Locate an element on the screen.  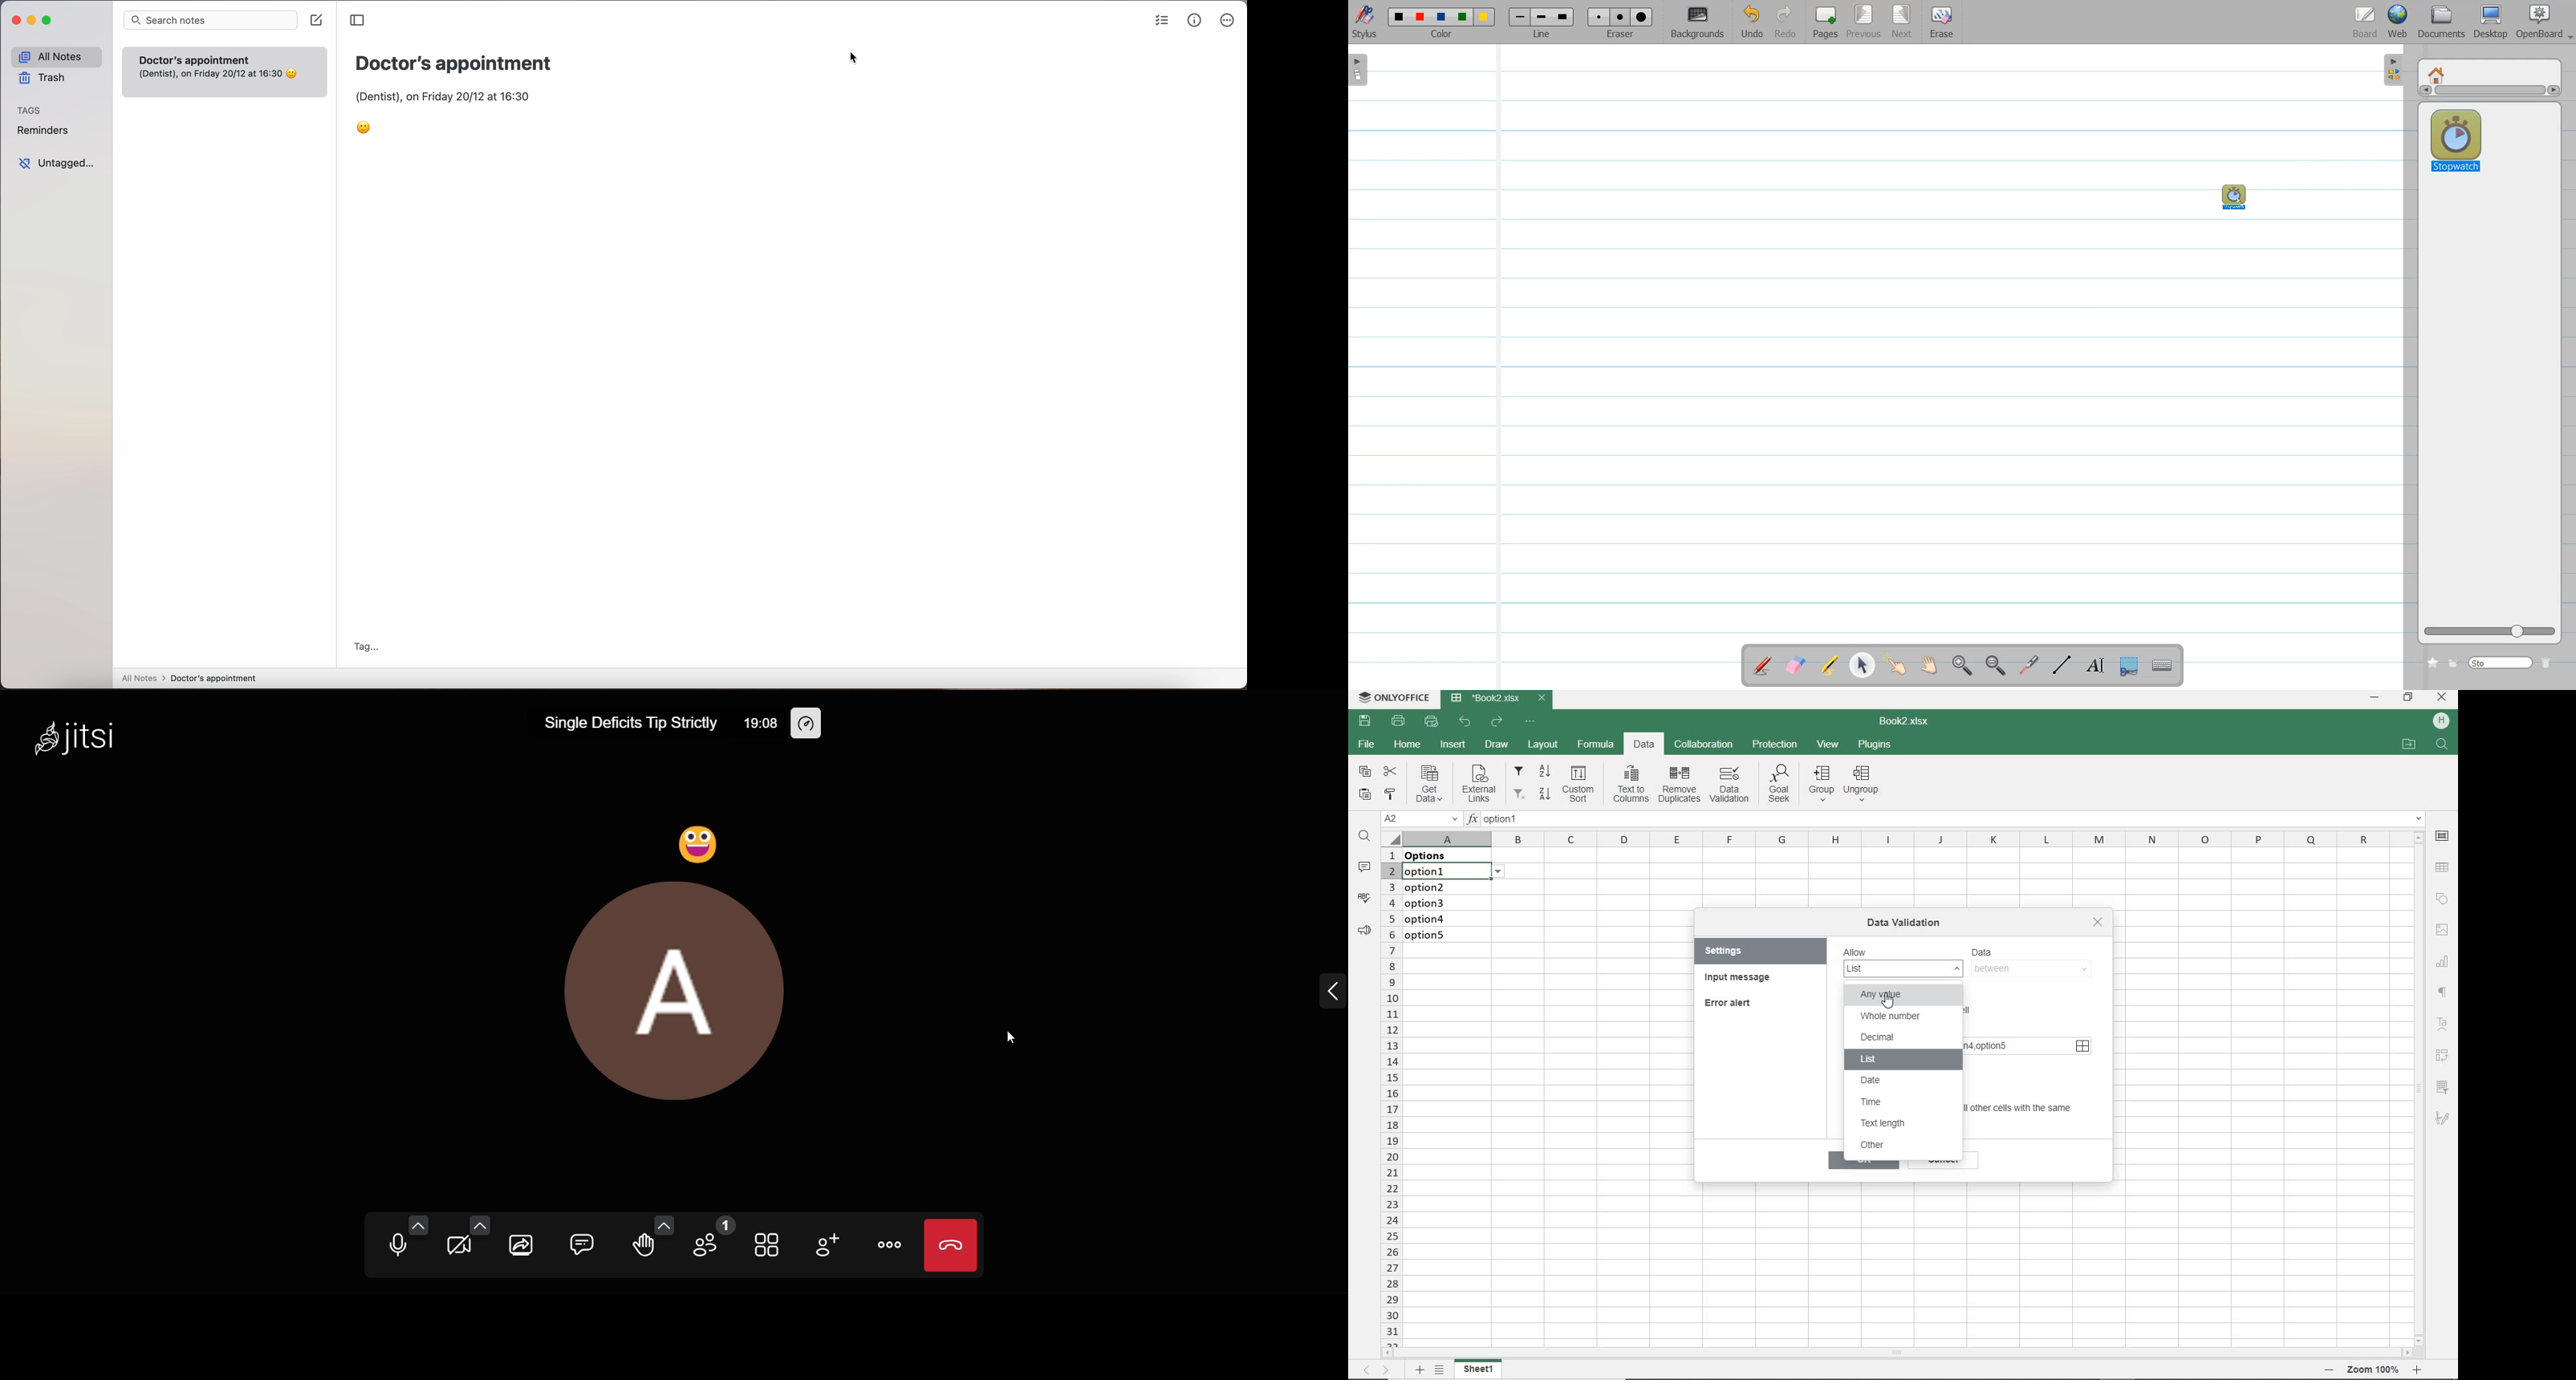
Zoom in is located at coordinates (1963, 666).